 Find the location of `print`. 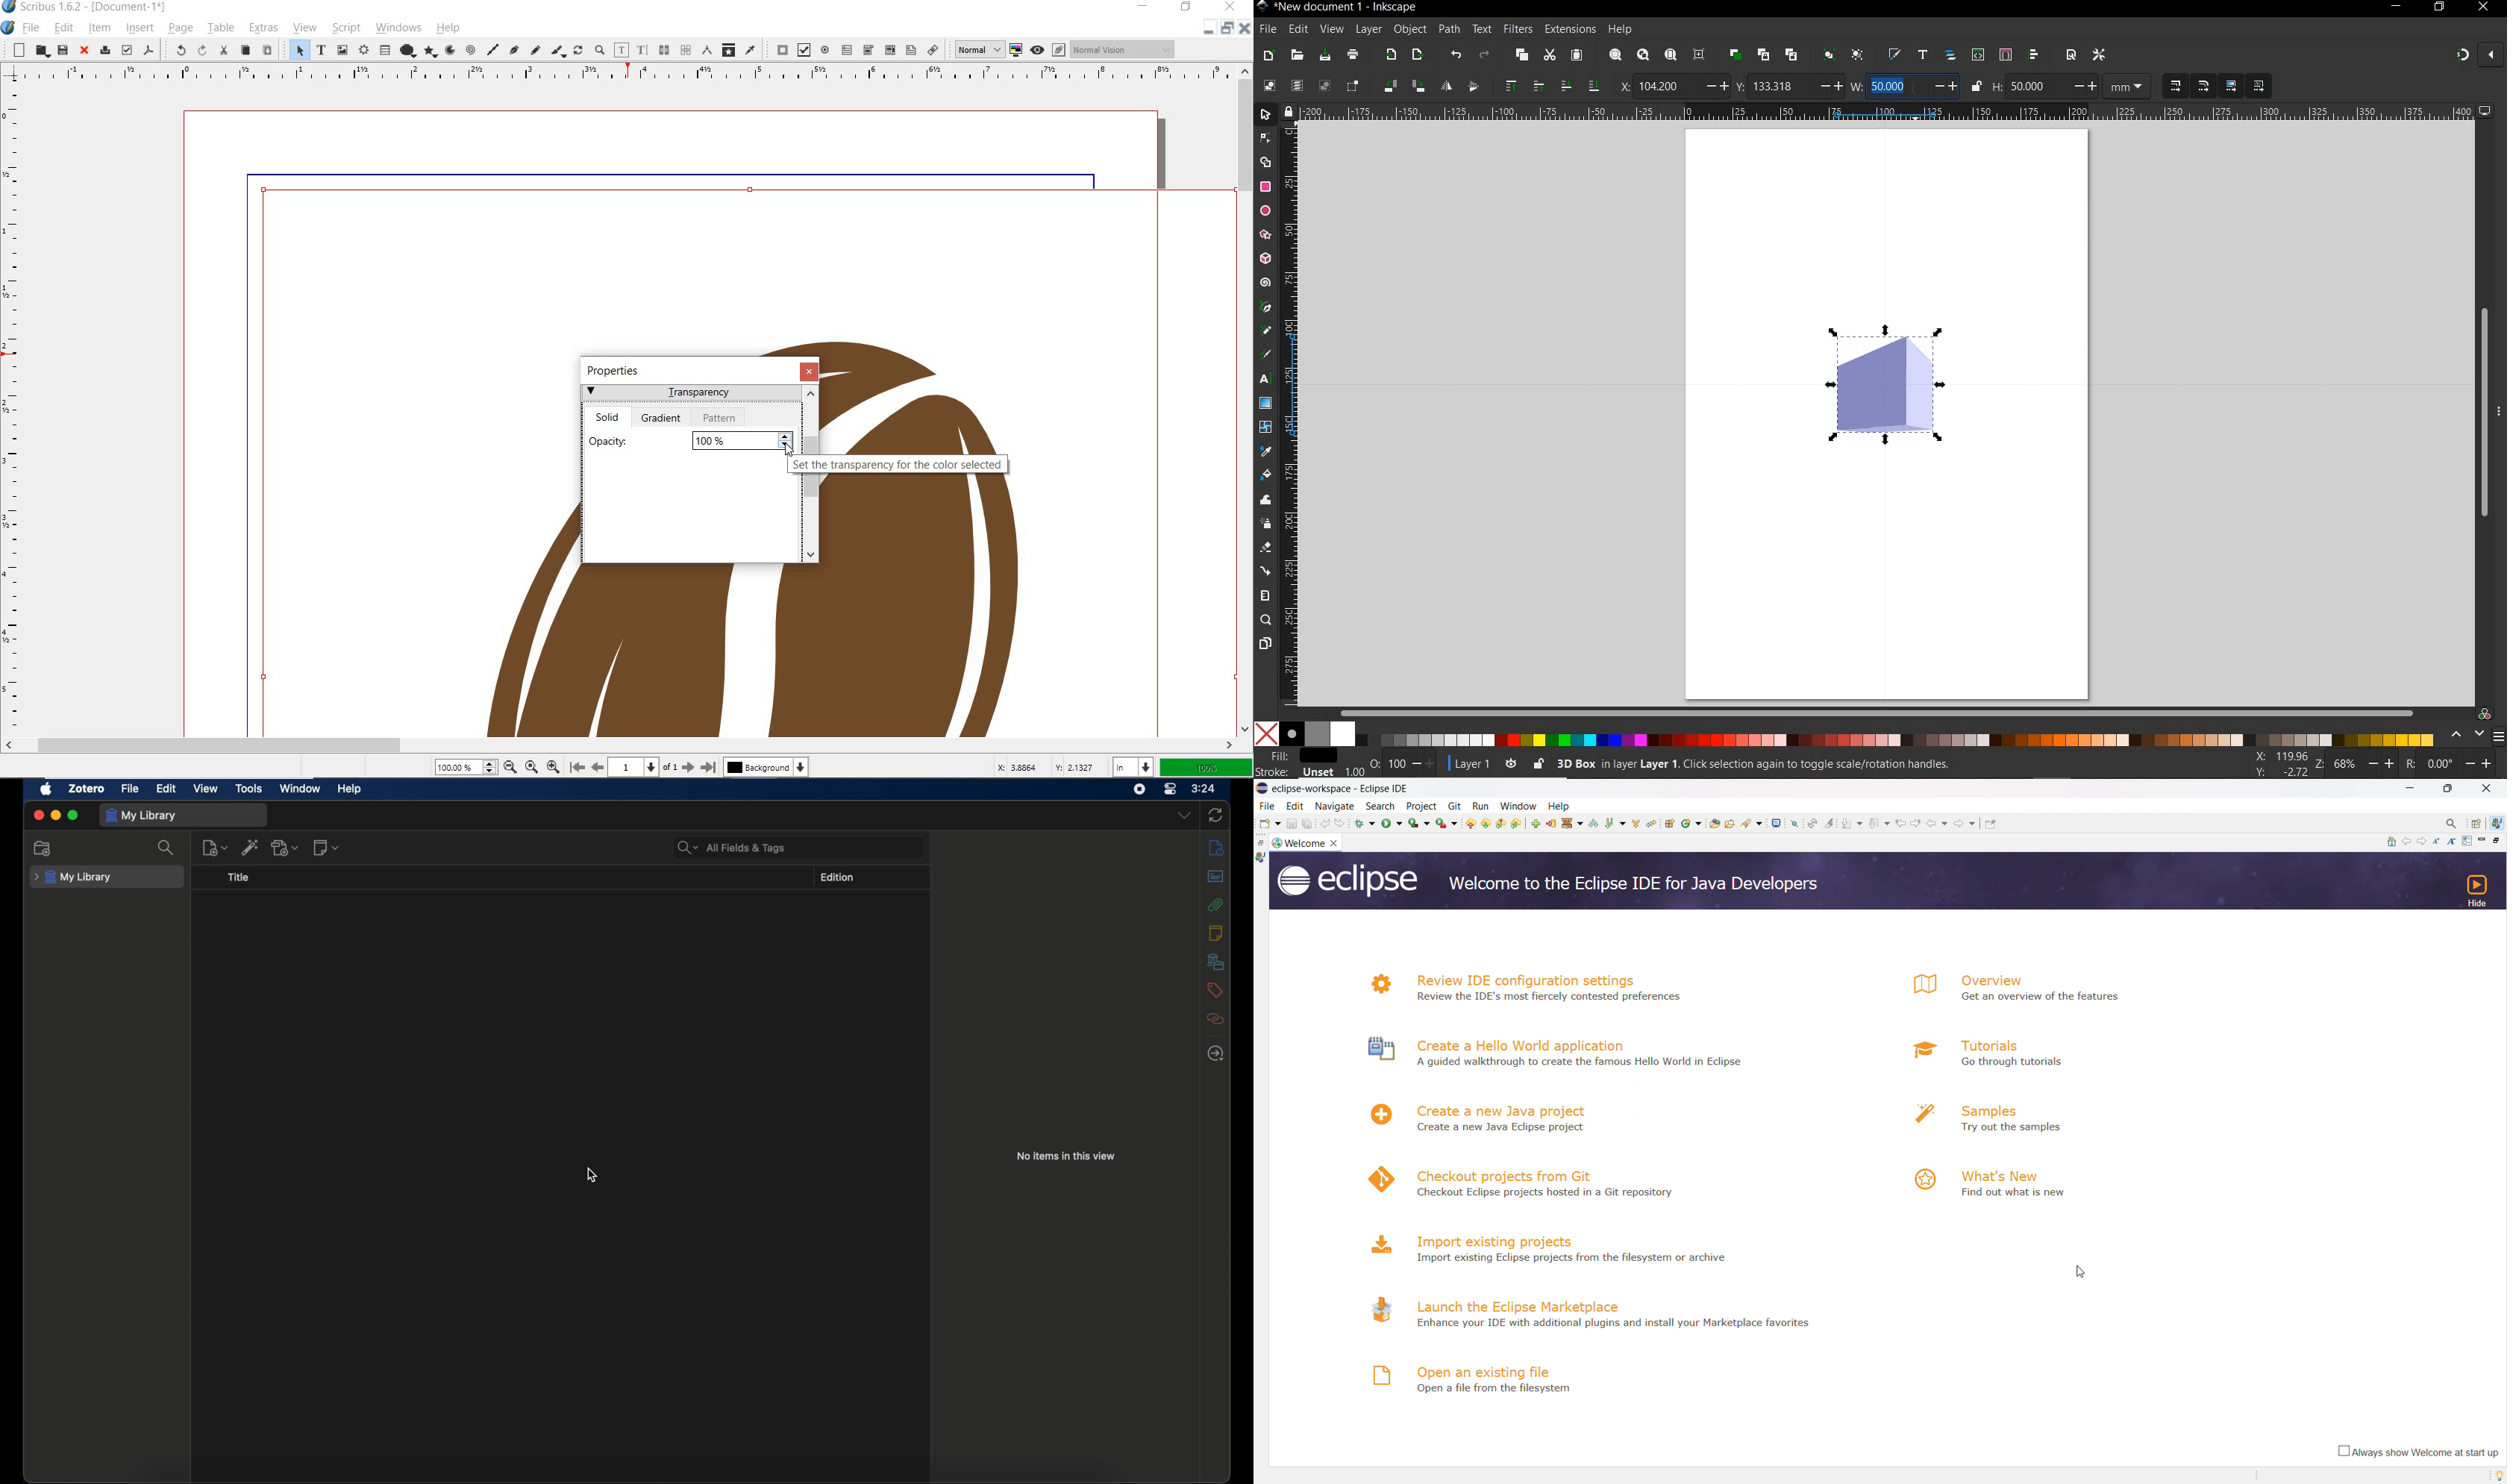

print is located at coordinates (104, 51).